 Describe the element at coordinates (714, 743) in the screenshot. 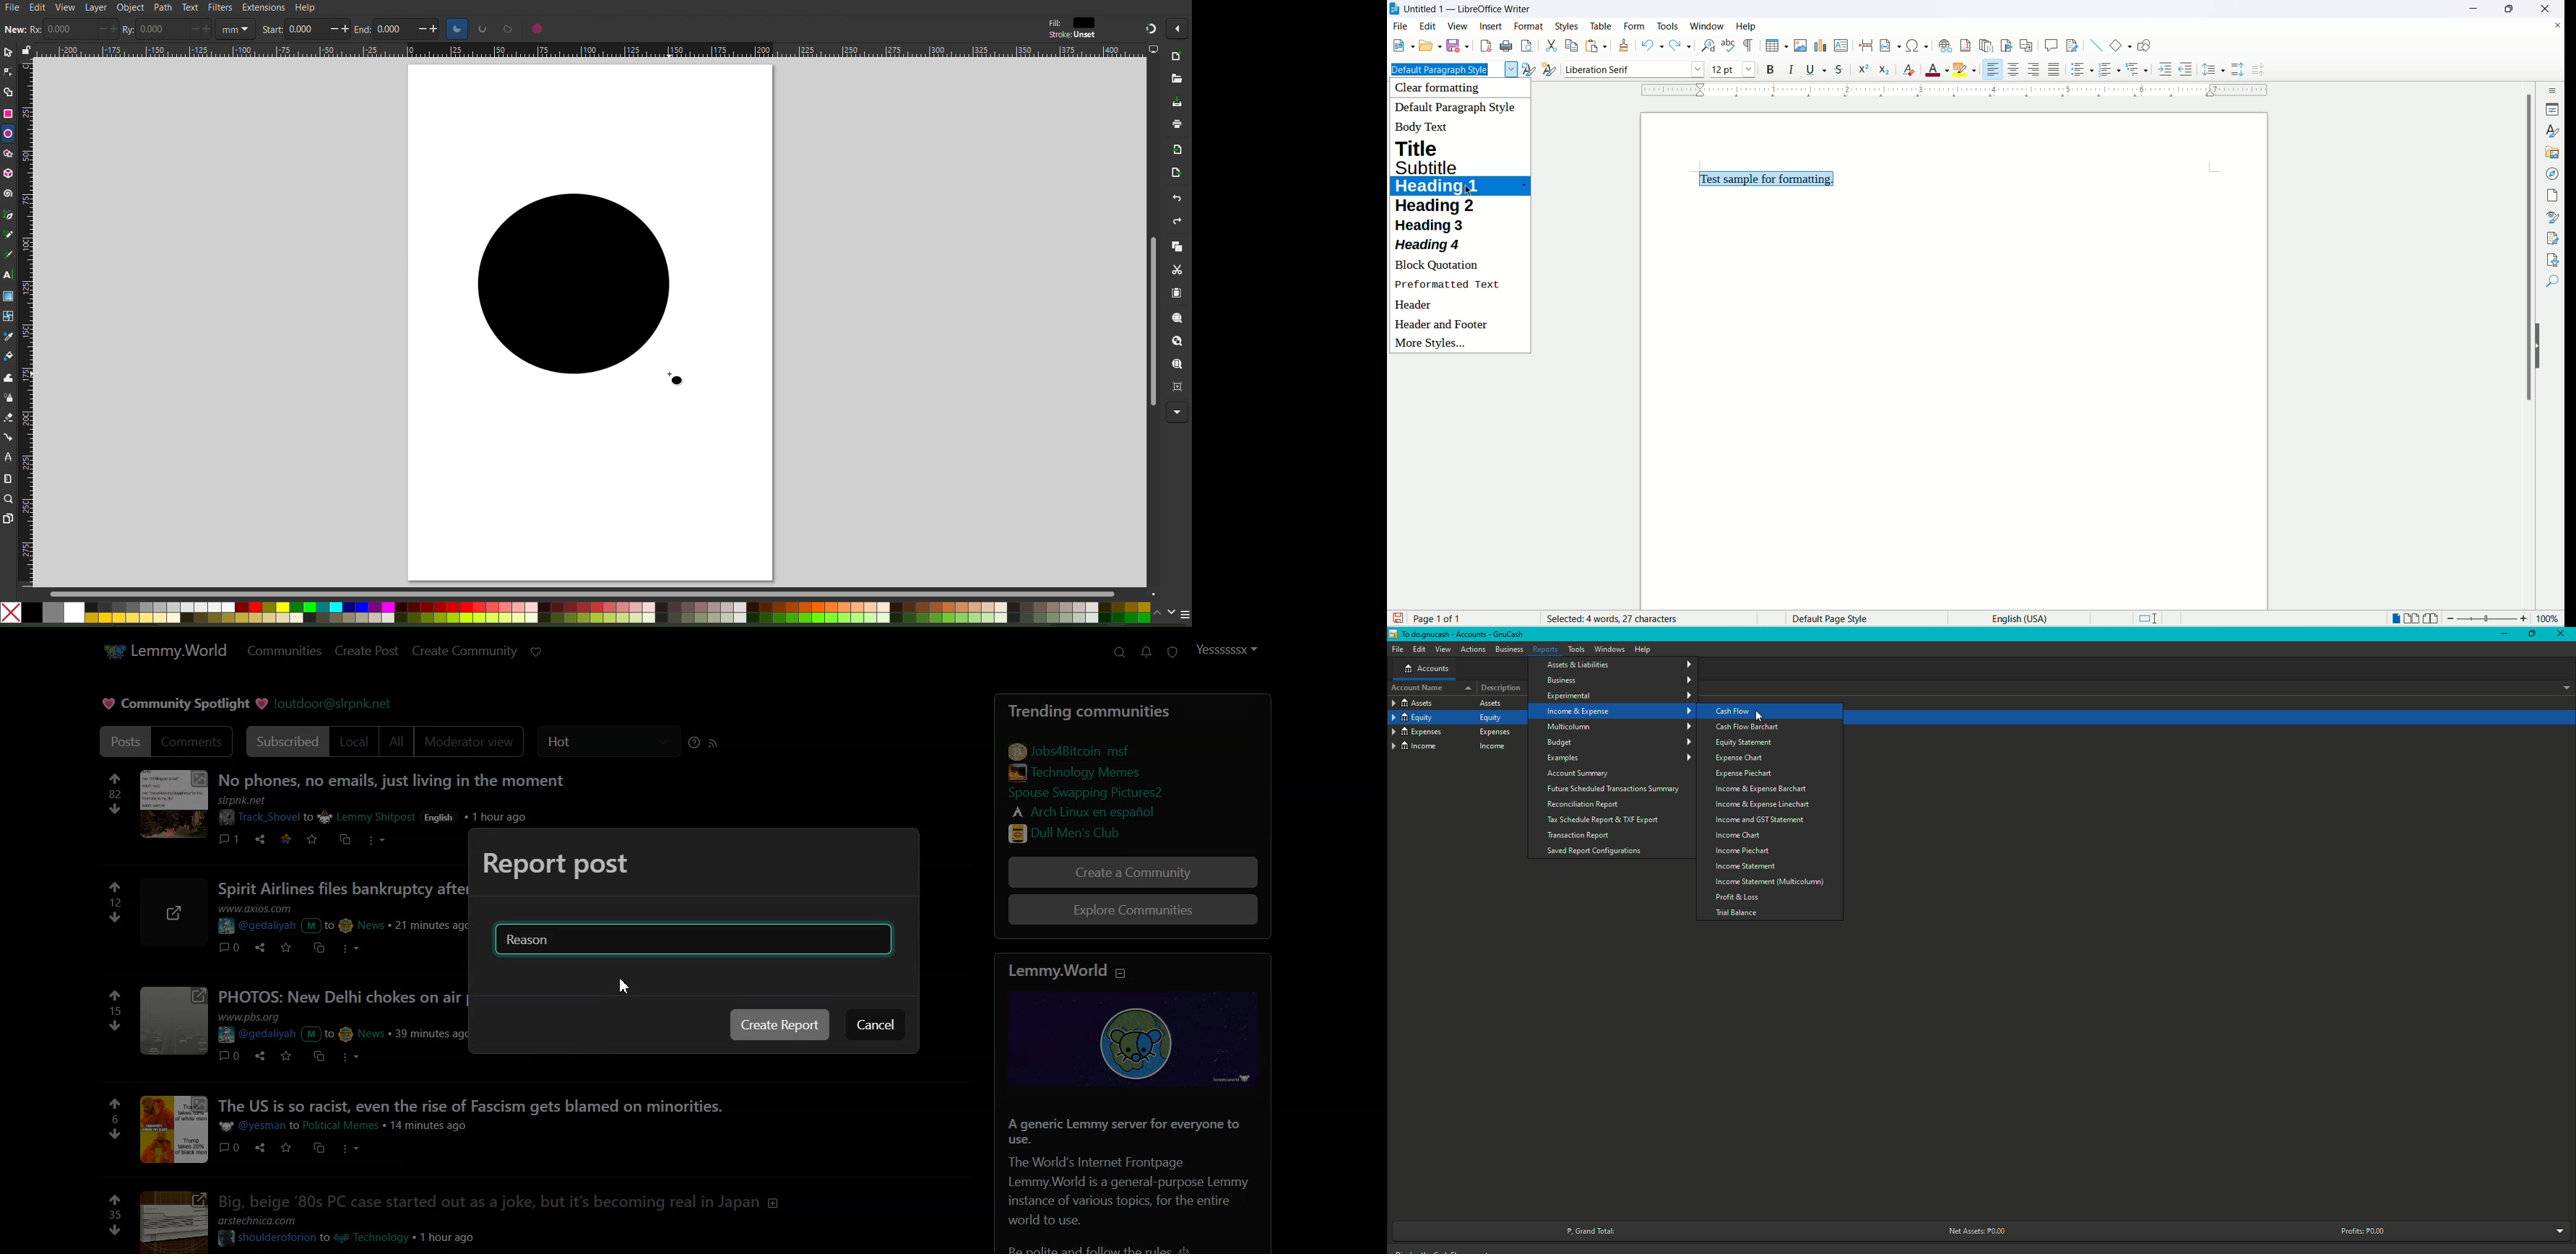

I see `RSS` at that location.